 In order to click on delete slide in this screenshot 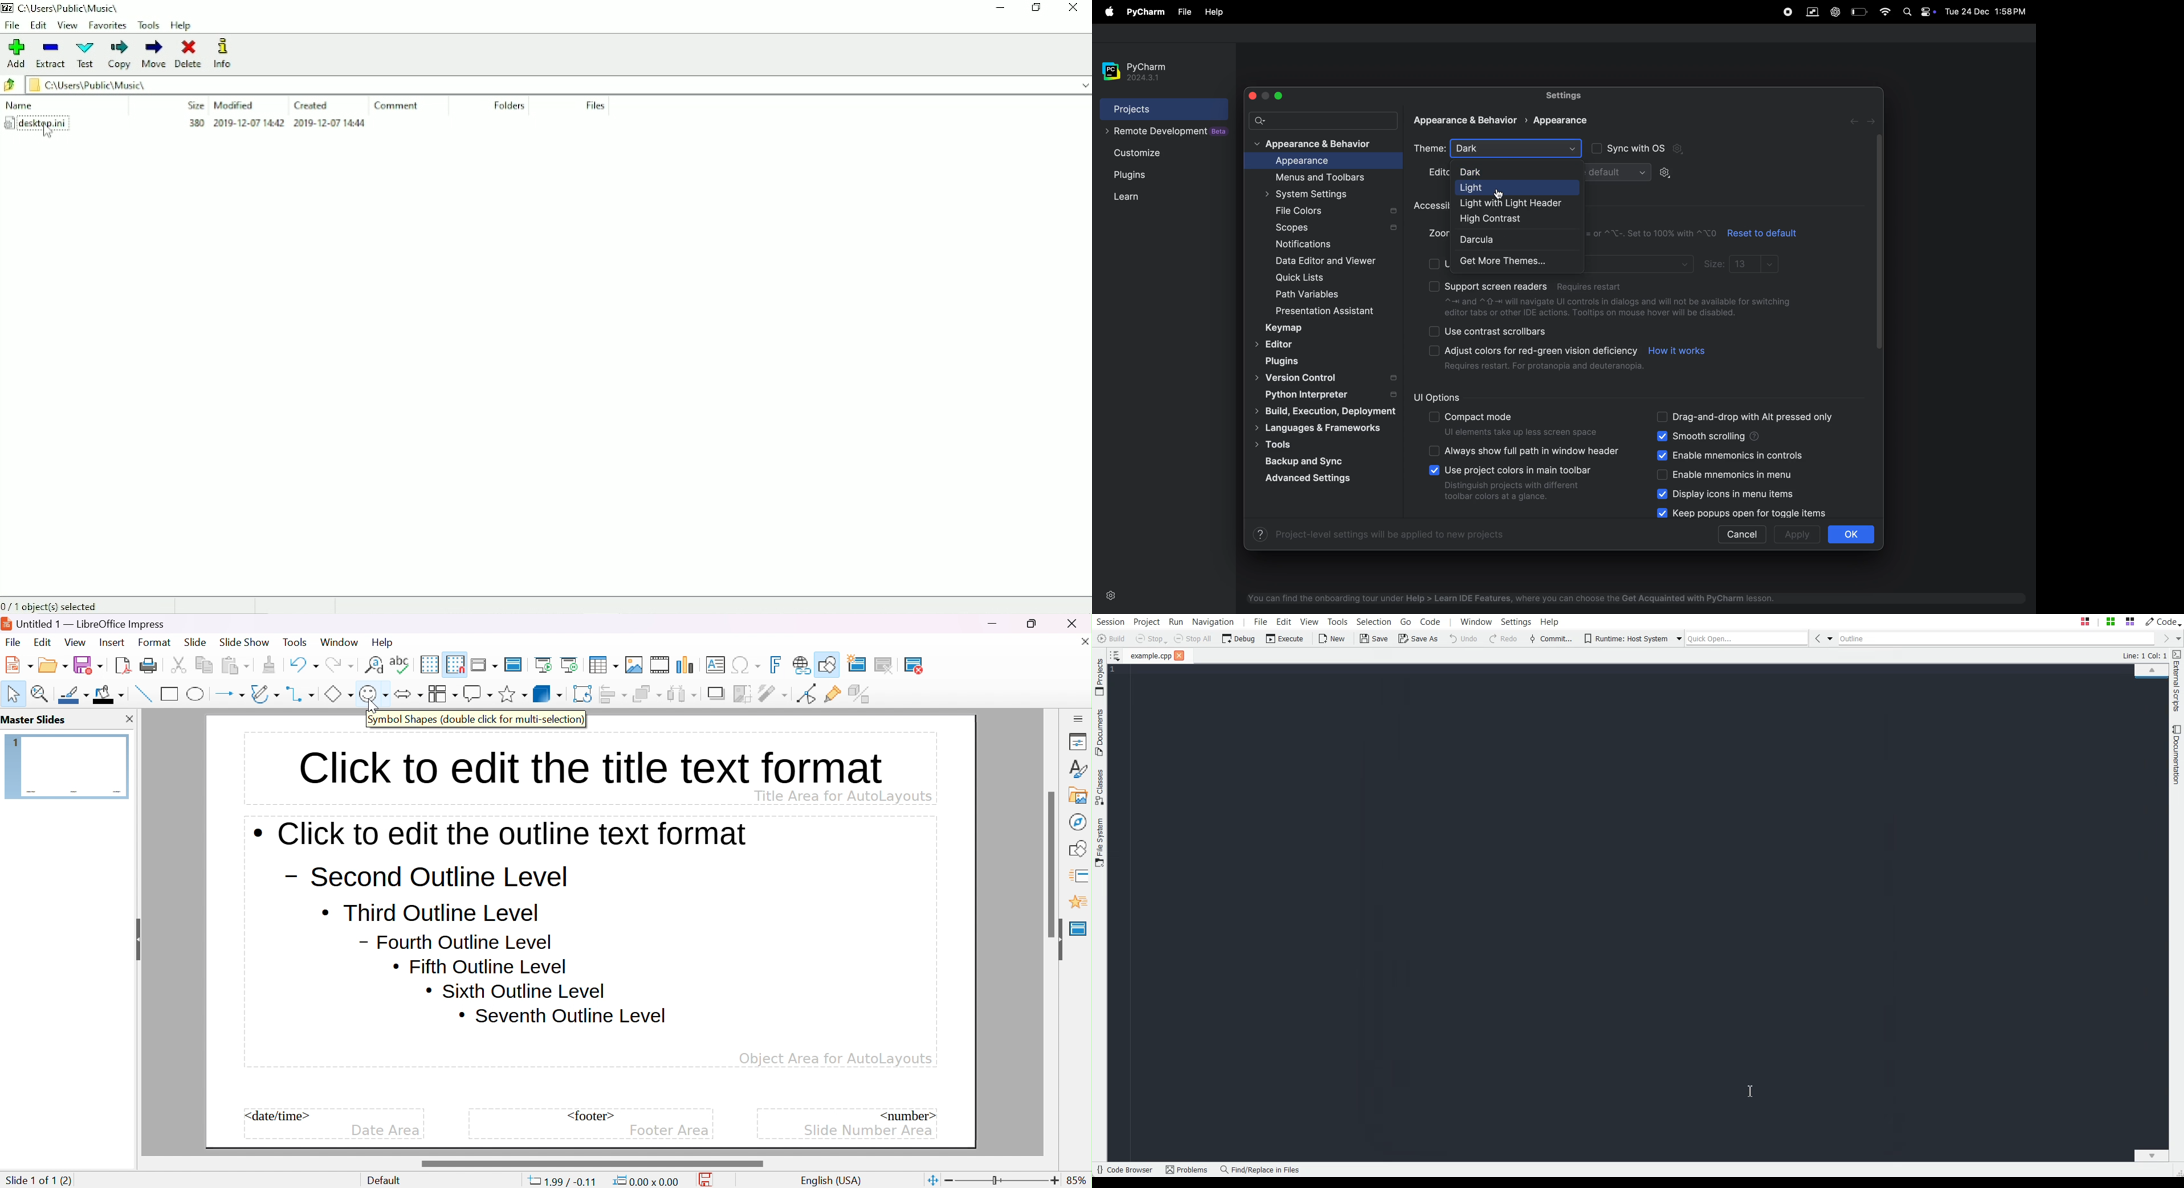, I will do `click(921, 665)`.